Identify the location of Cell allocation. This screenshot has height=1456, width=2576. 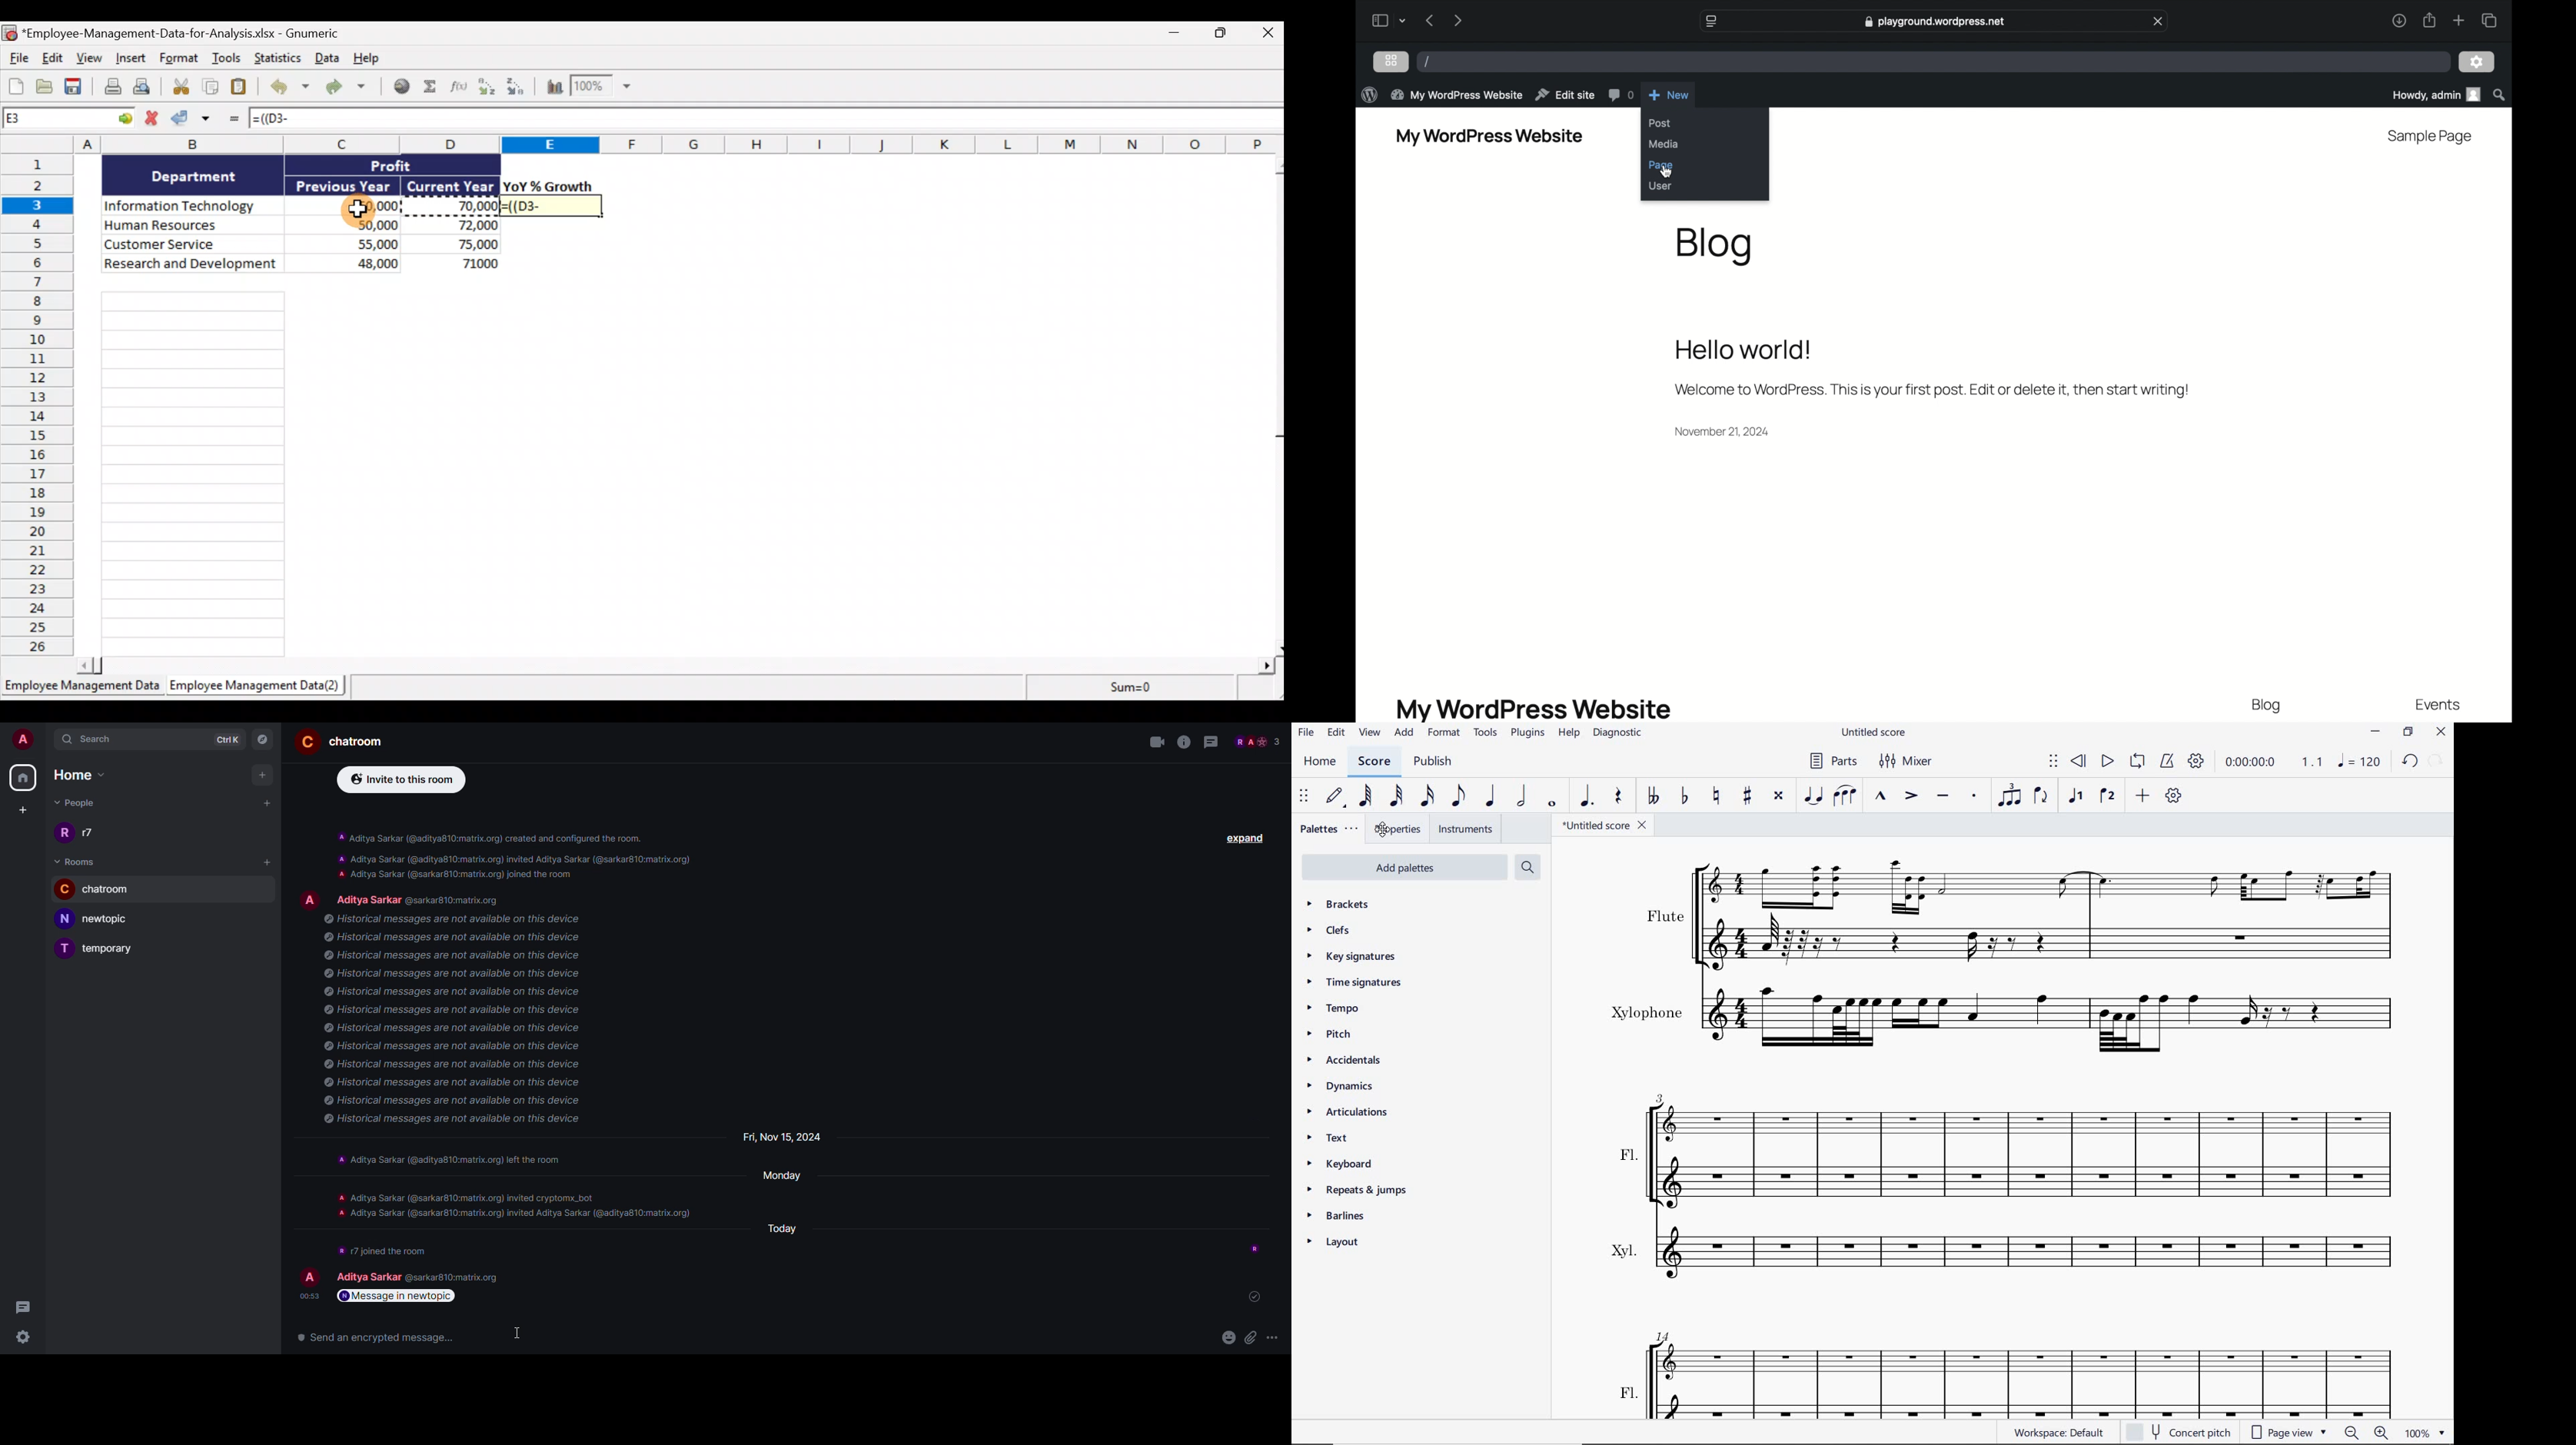
(70, 120).